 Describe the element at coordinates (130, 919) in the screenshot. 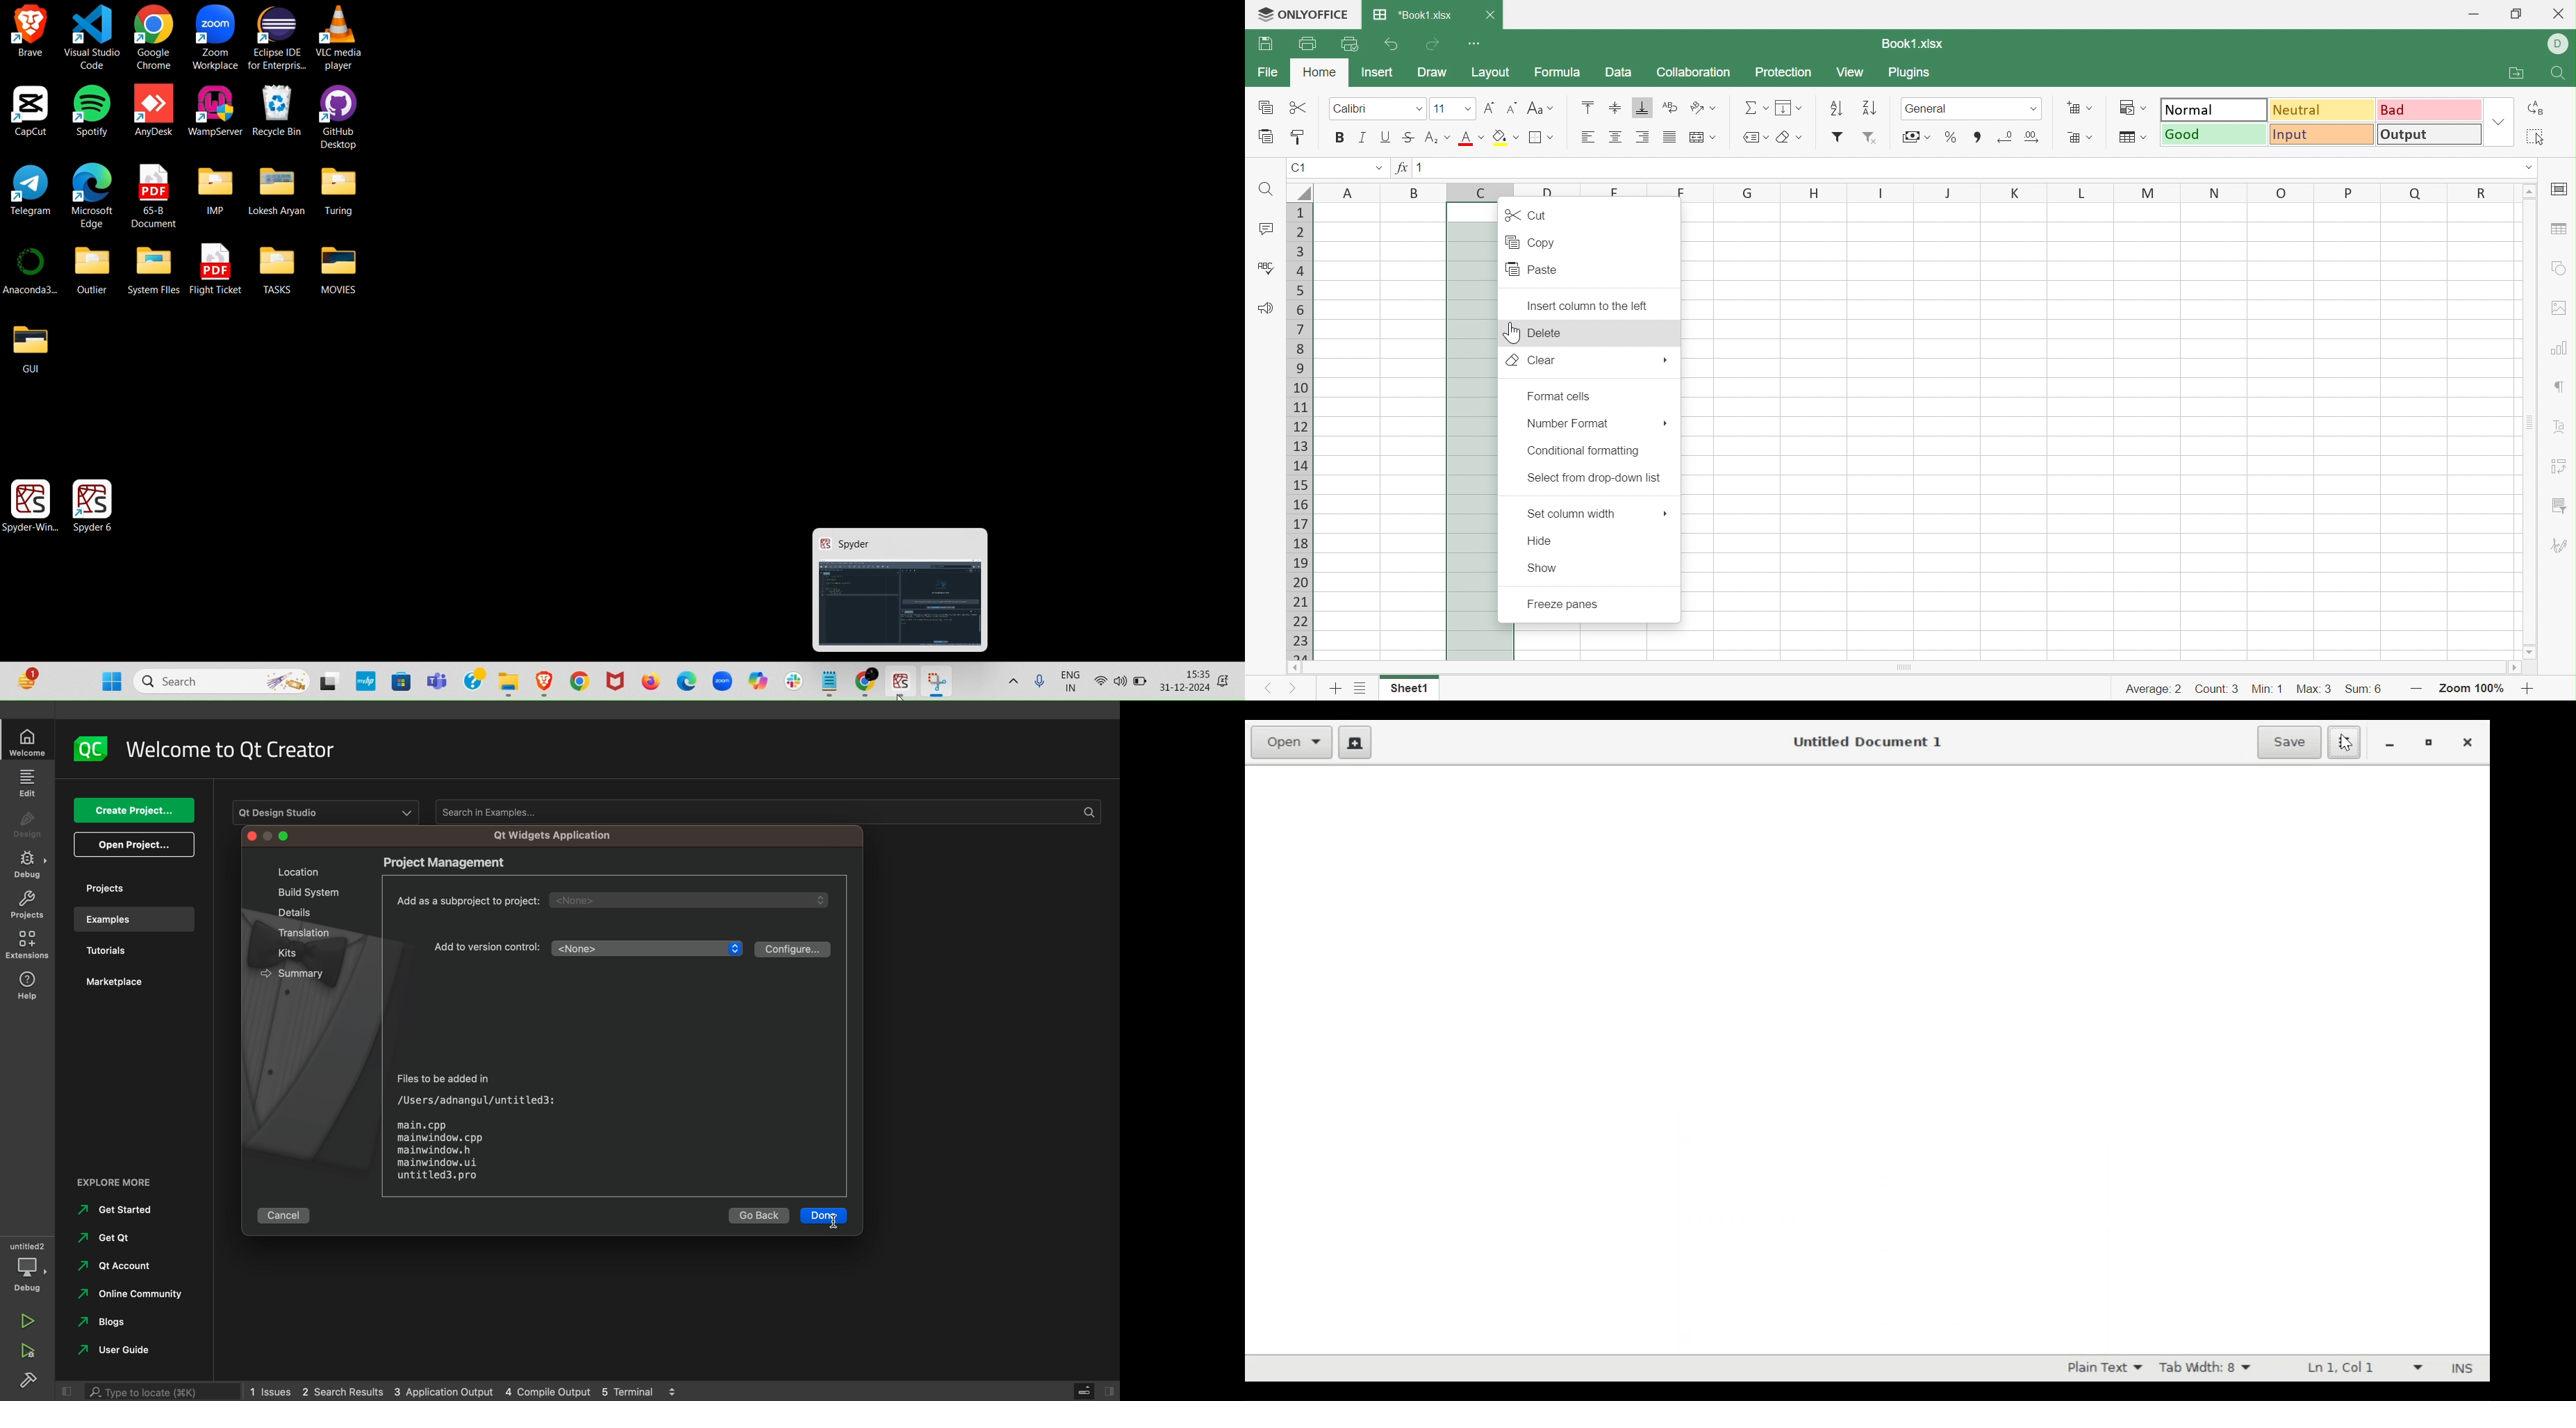

I see `examples` at that location.